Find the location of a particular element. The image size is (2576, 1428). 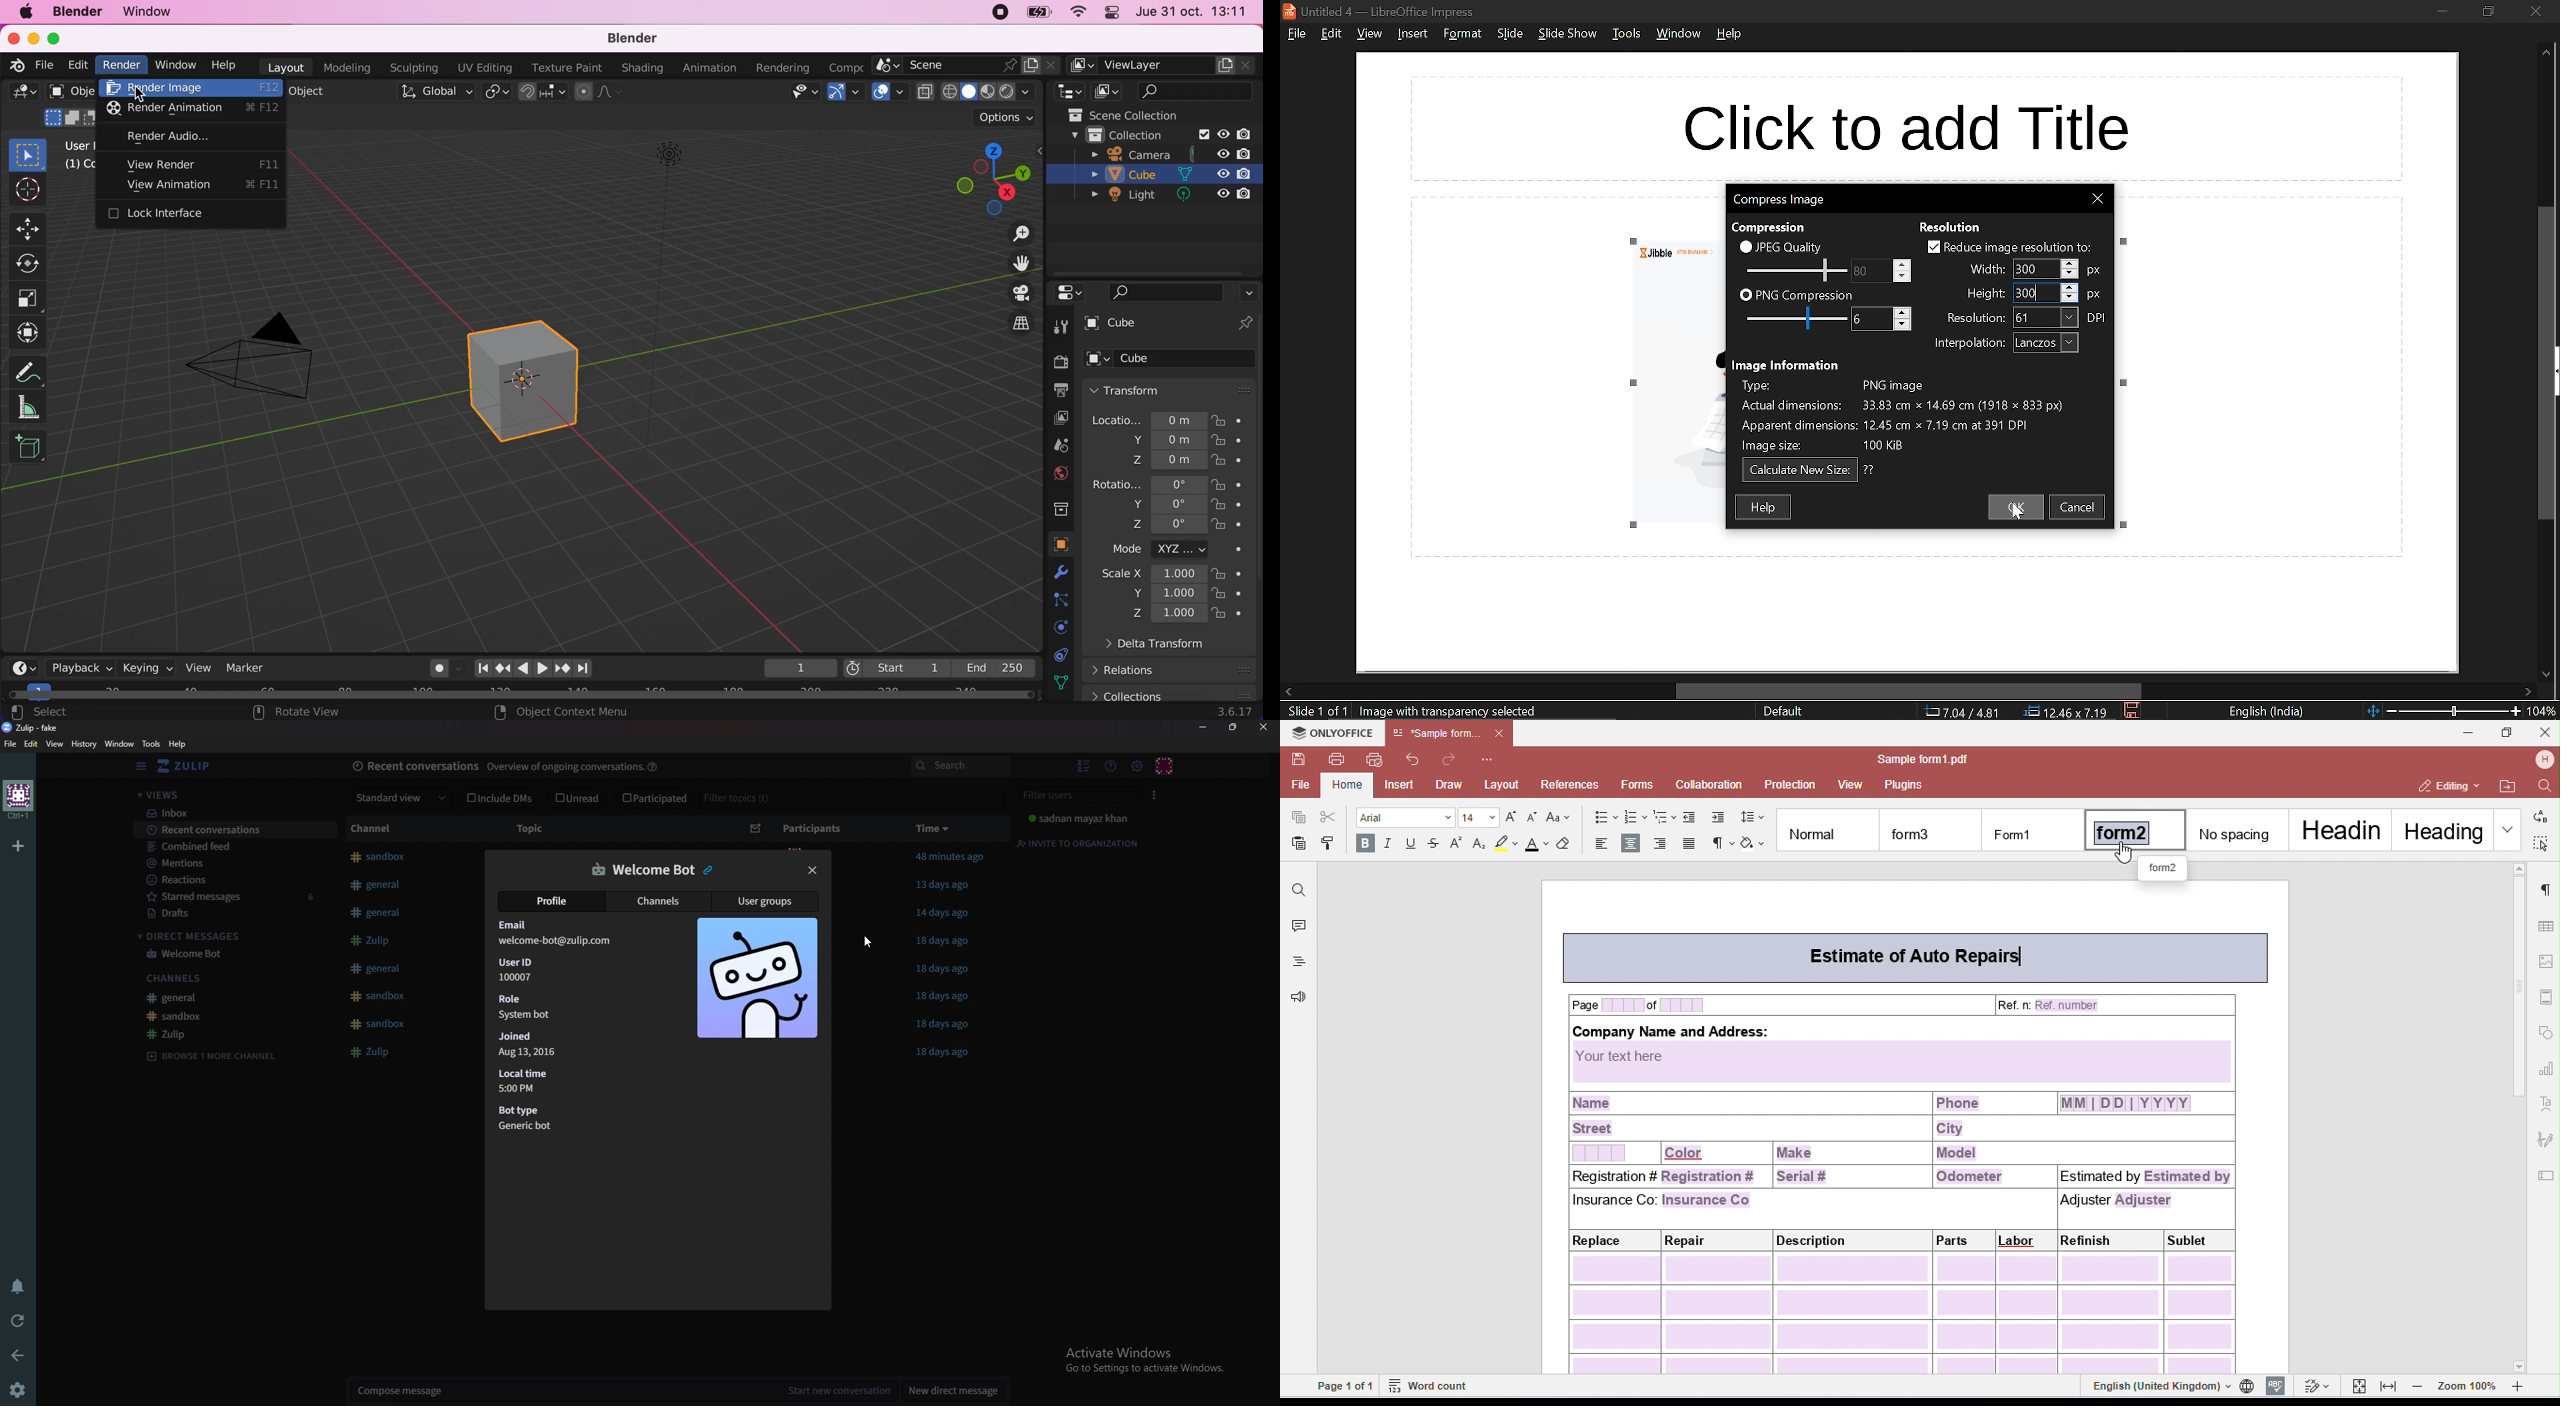

constraints is located at coordinates (1063, 600).